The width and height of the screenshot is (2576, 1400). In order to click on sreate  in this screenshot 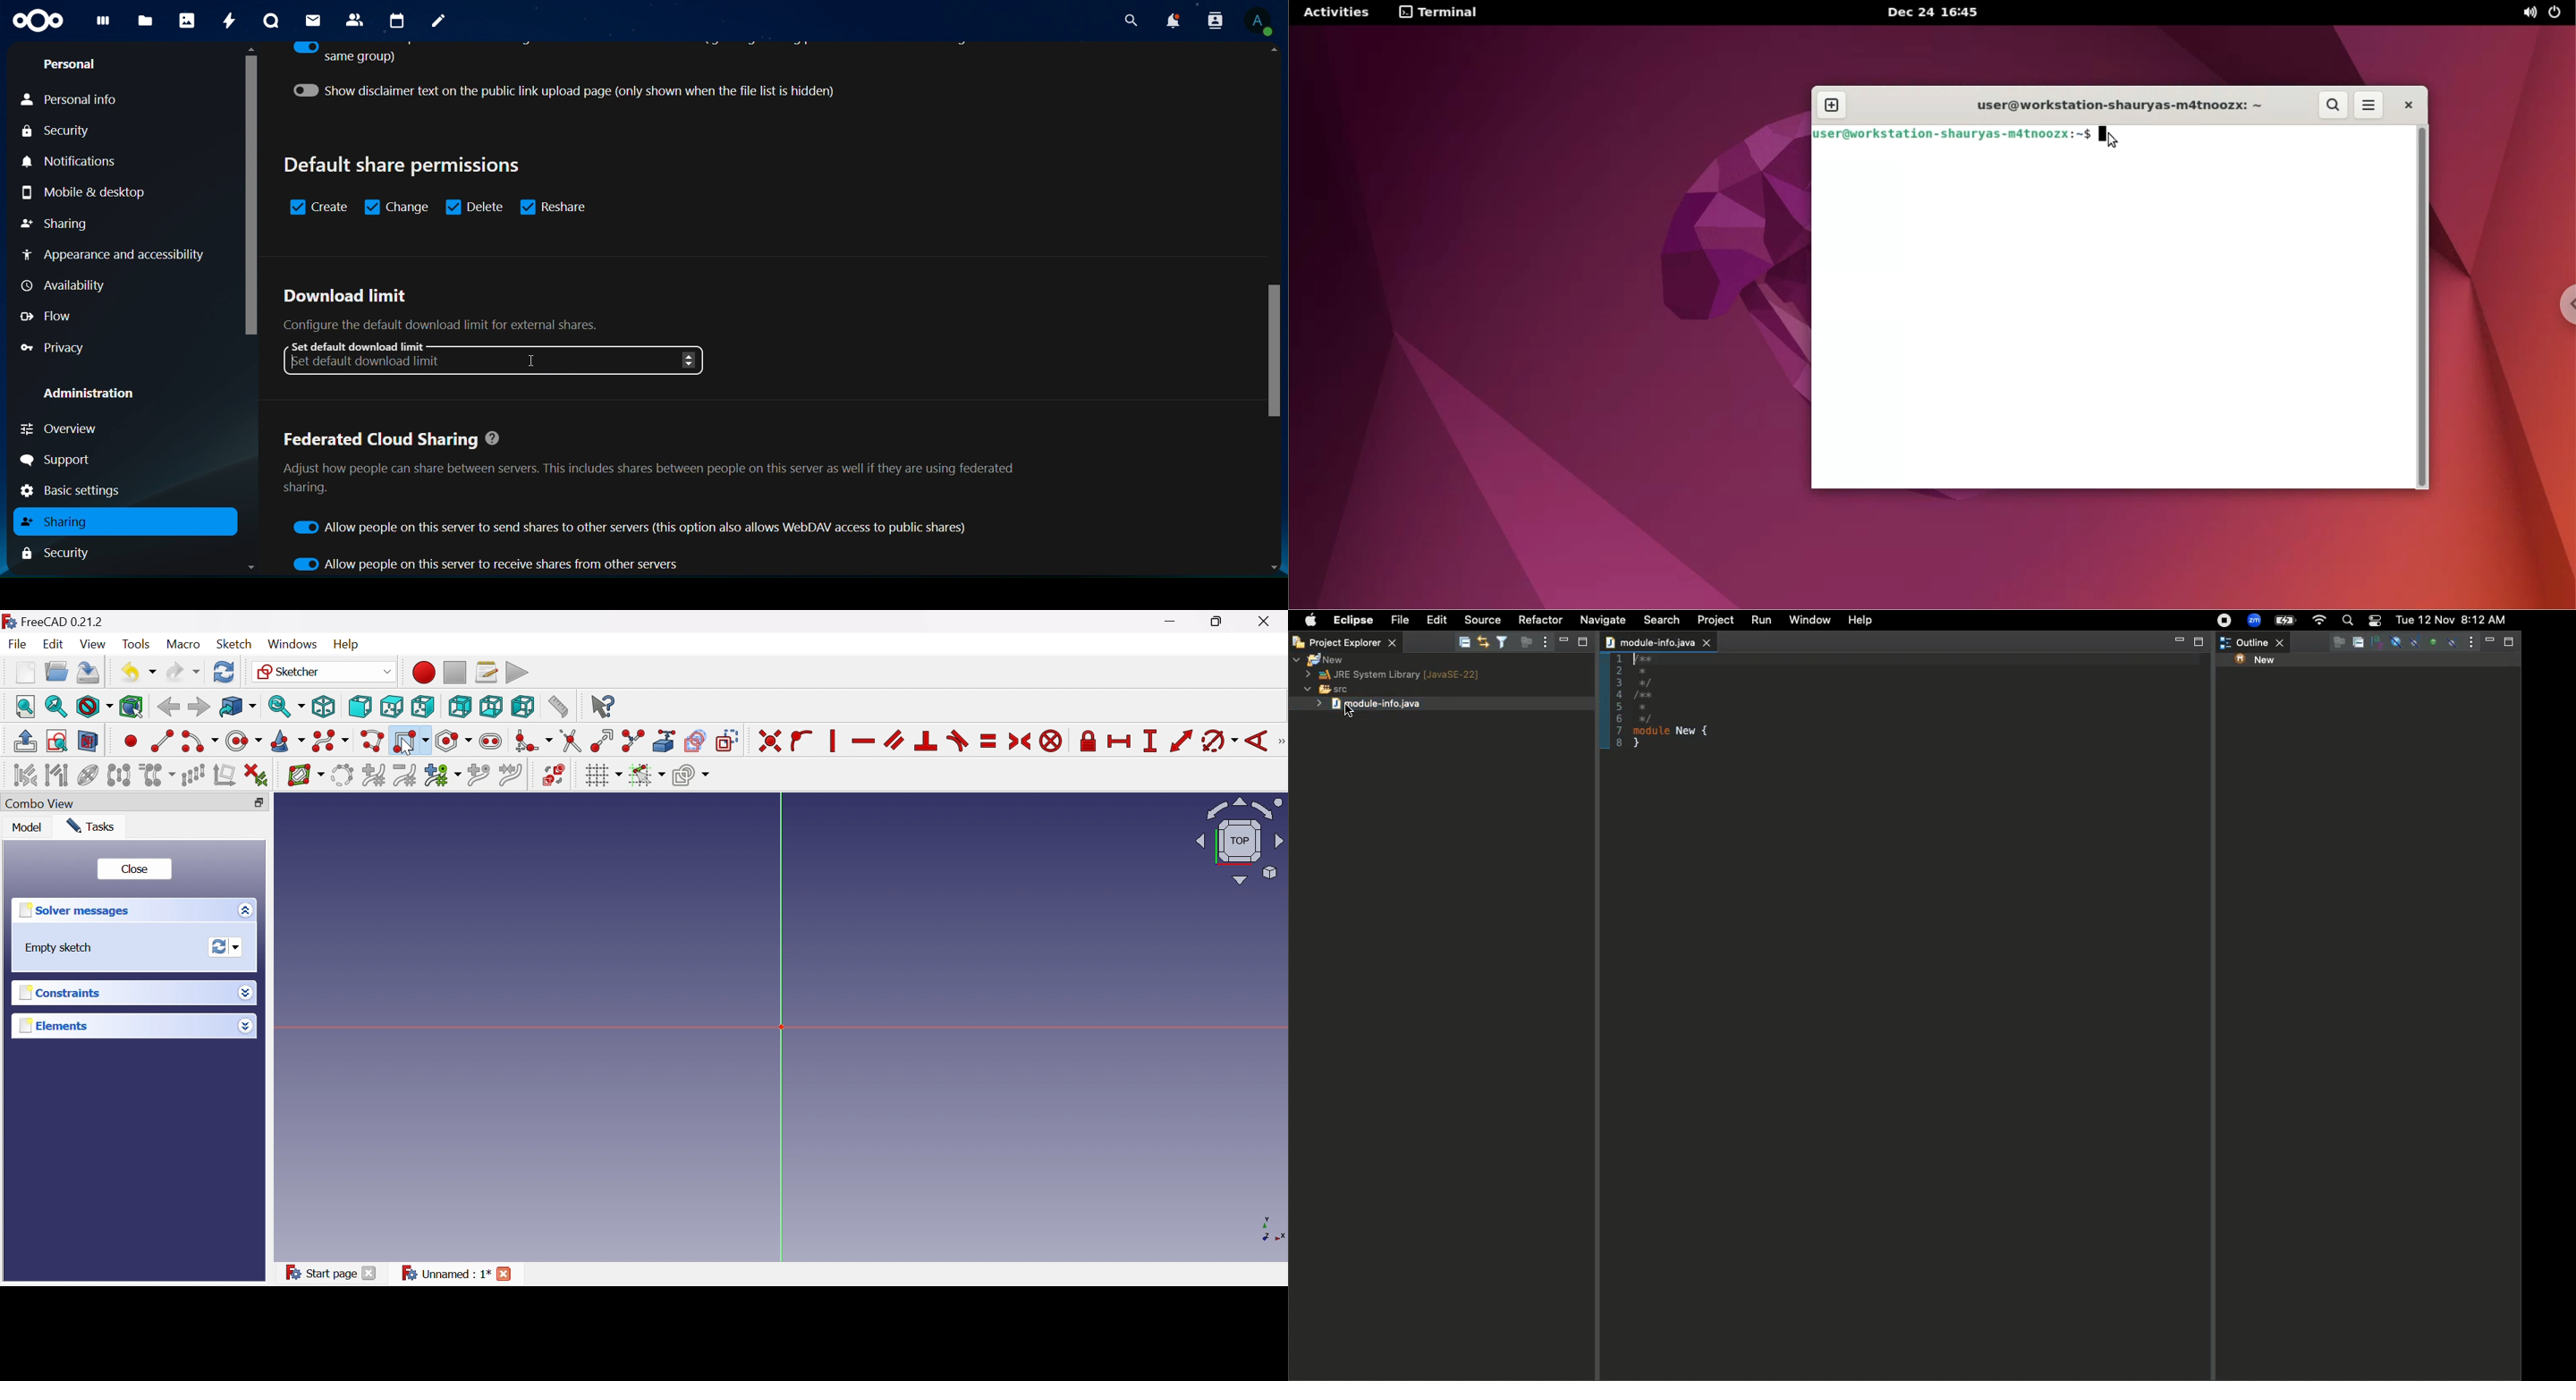, I will do `click(319, 207)`.